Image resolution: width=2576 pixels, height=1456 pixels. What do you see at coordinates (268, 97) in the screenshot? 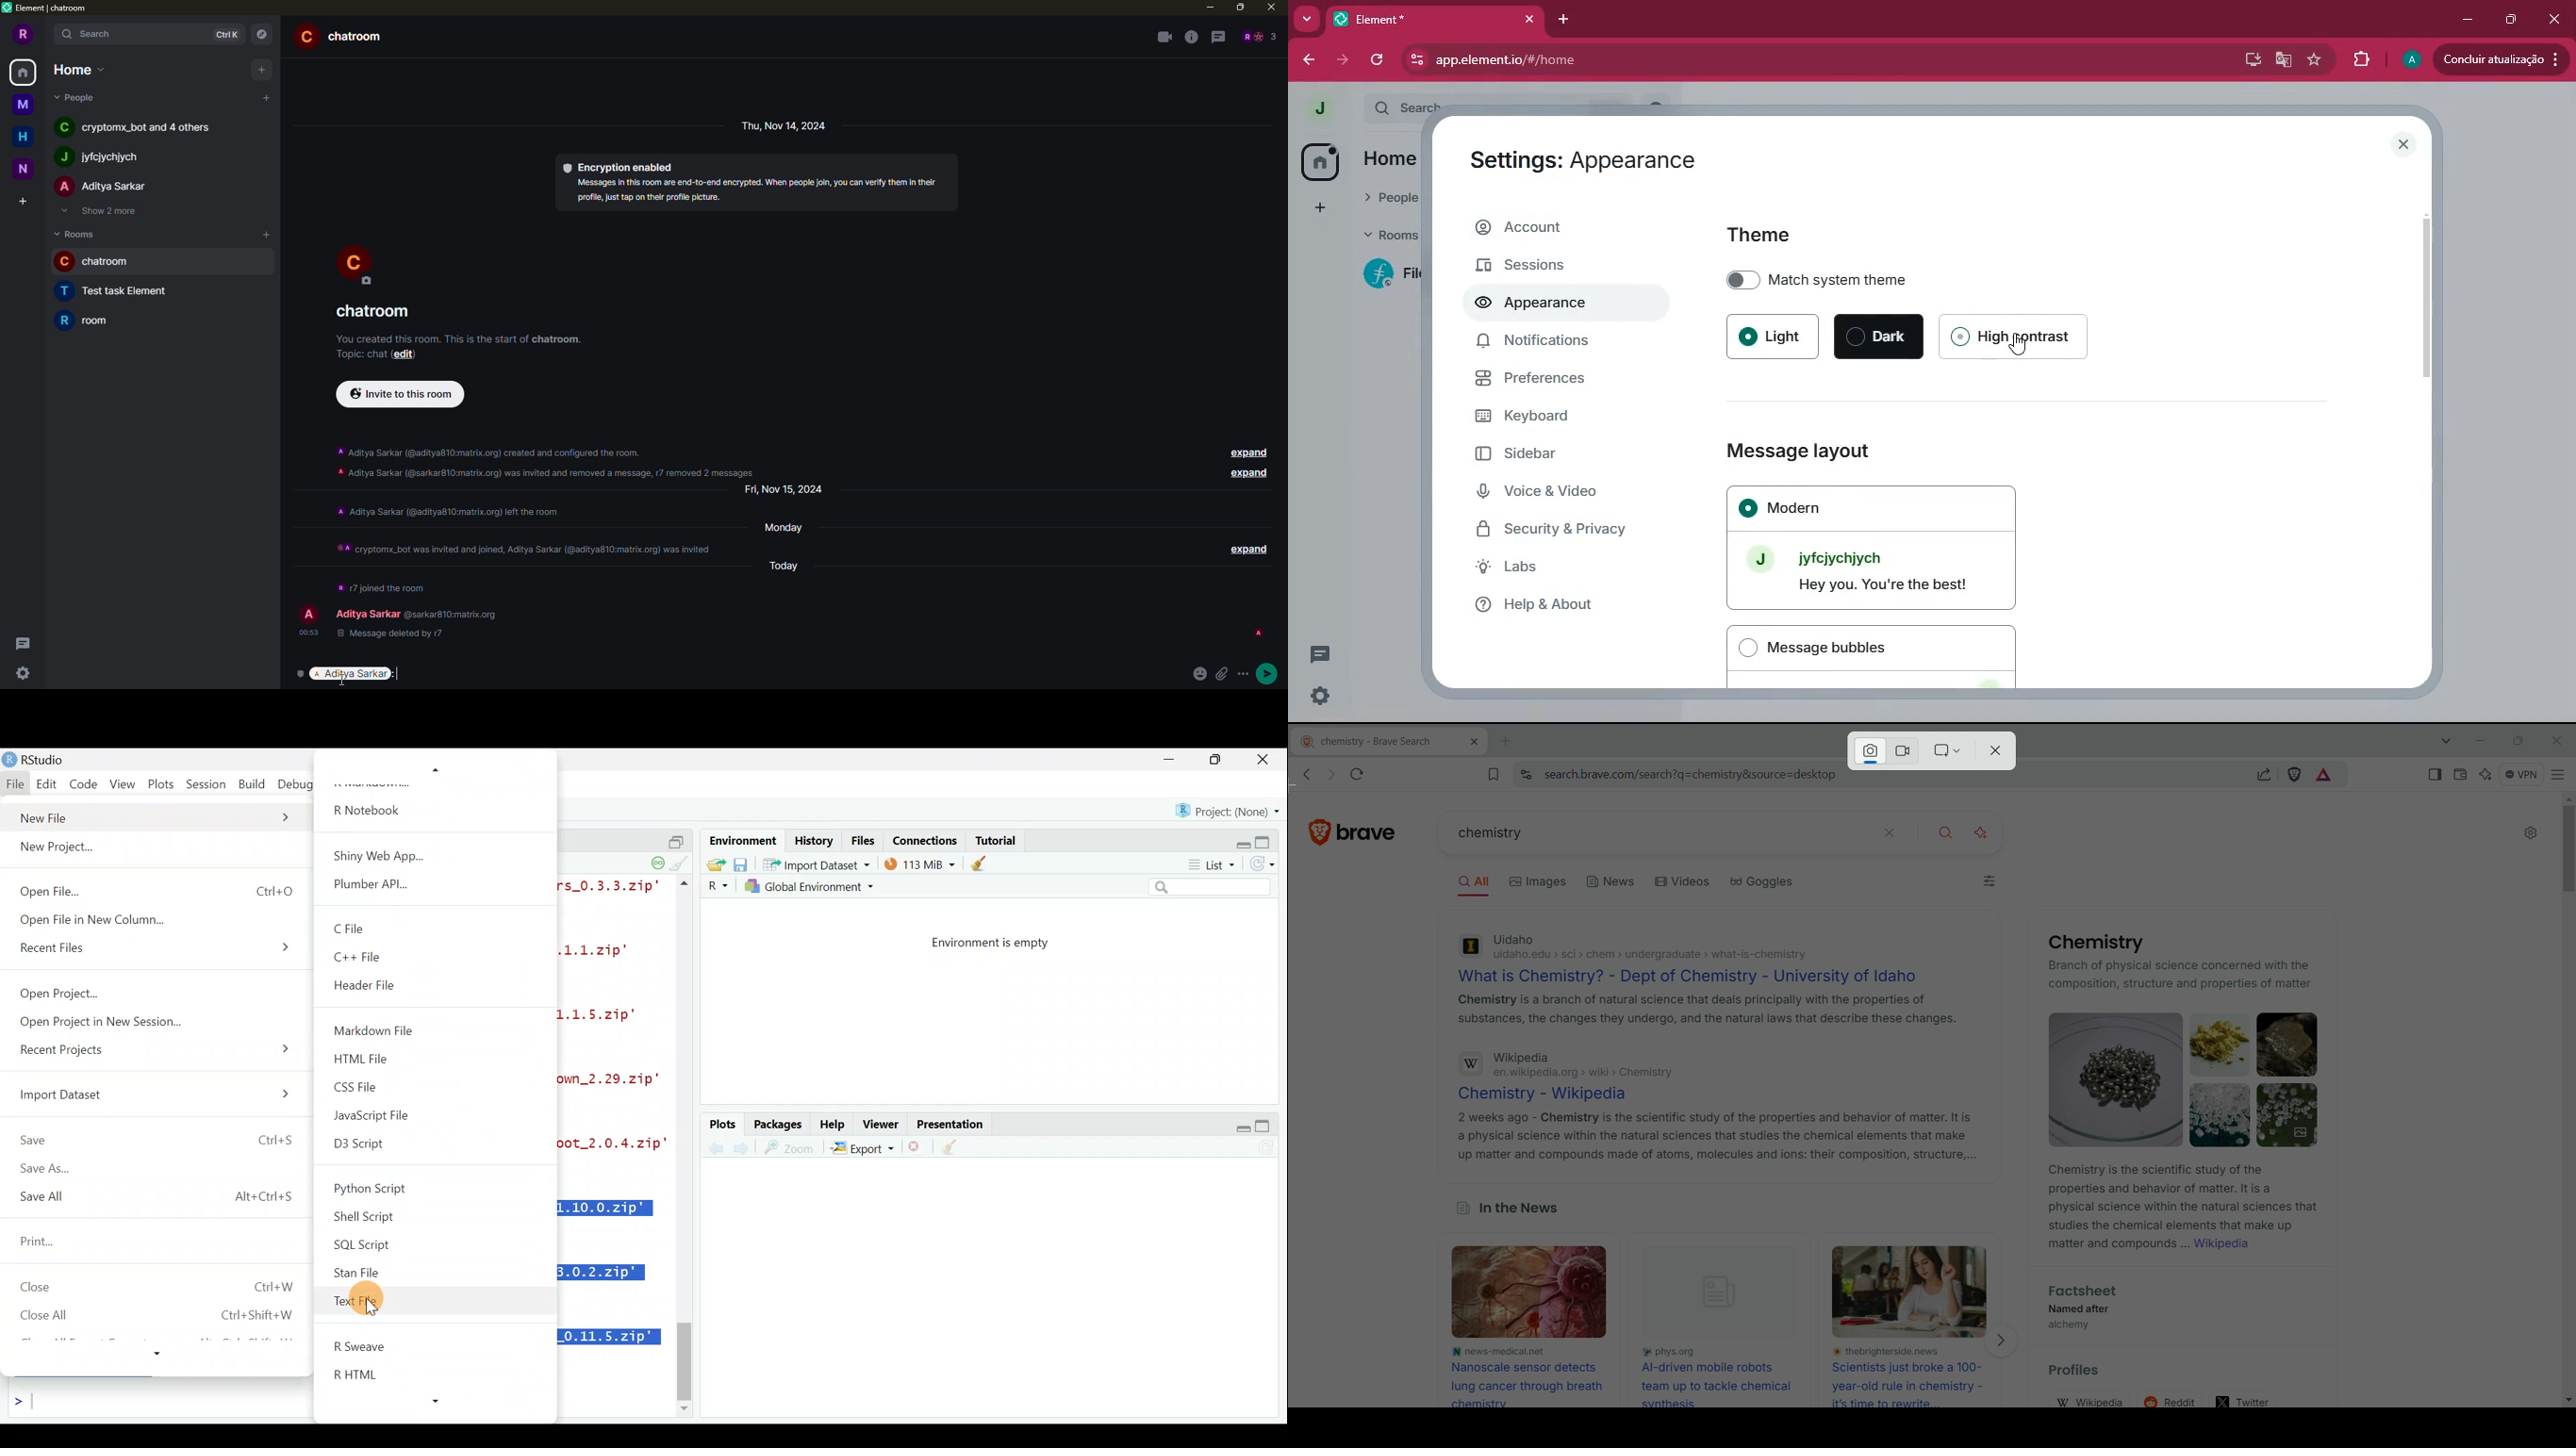
I see `add` at bounding box center [268, 97].